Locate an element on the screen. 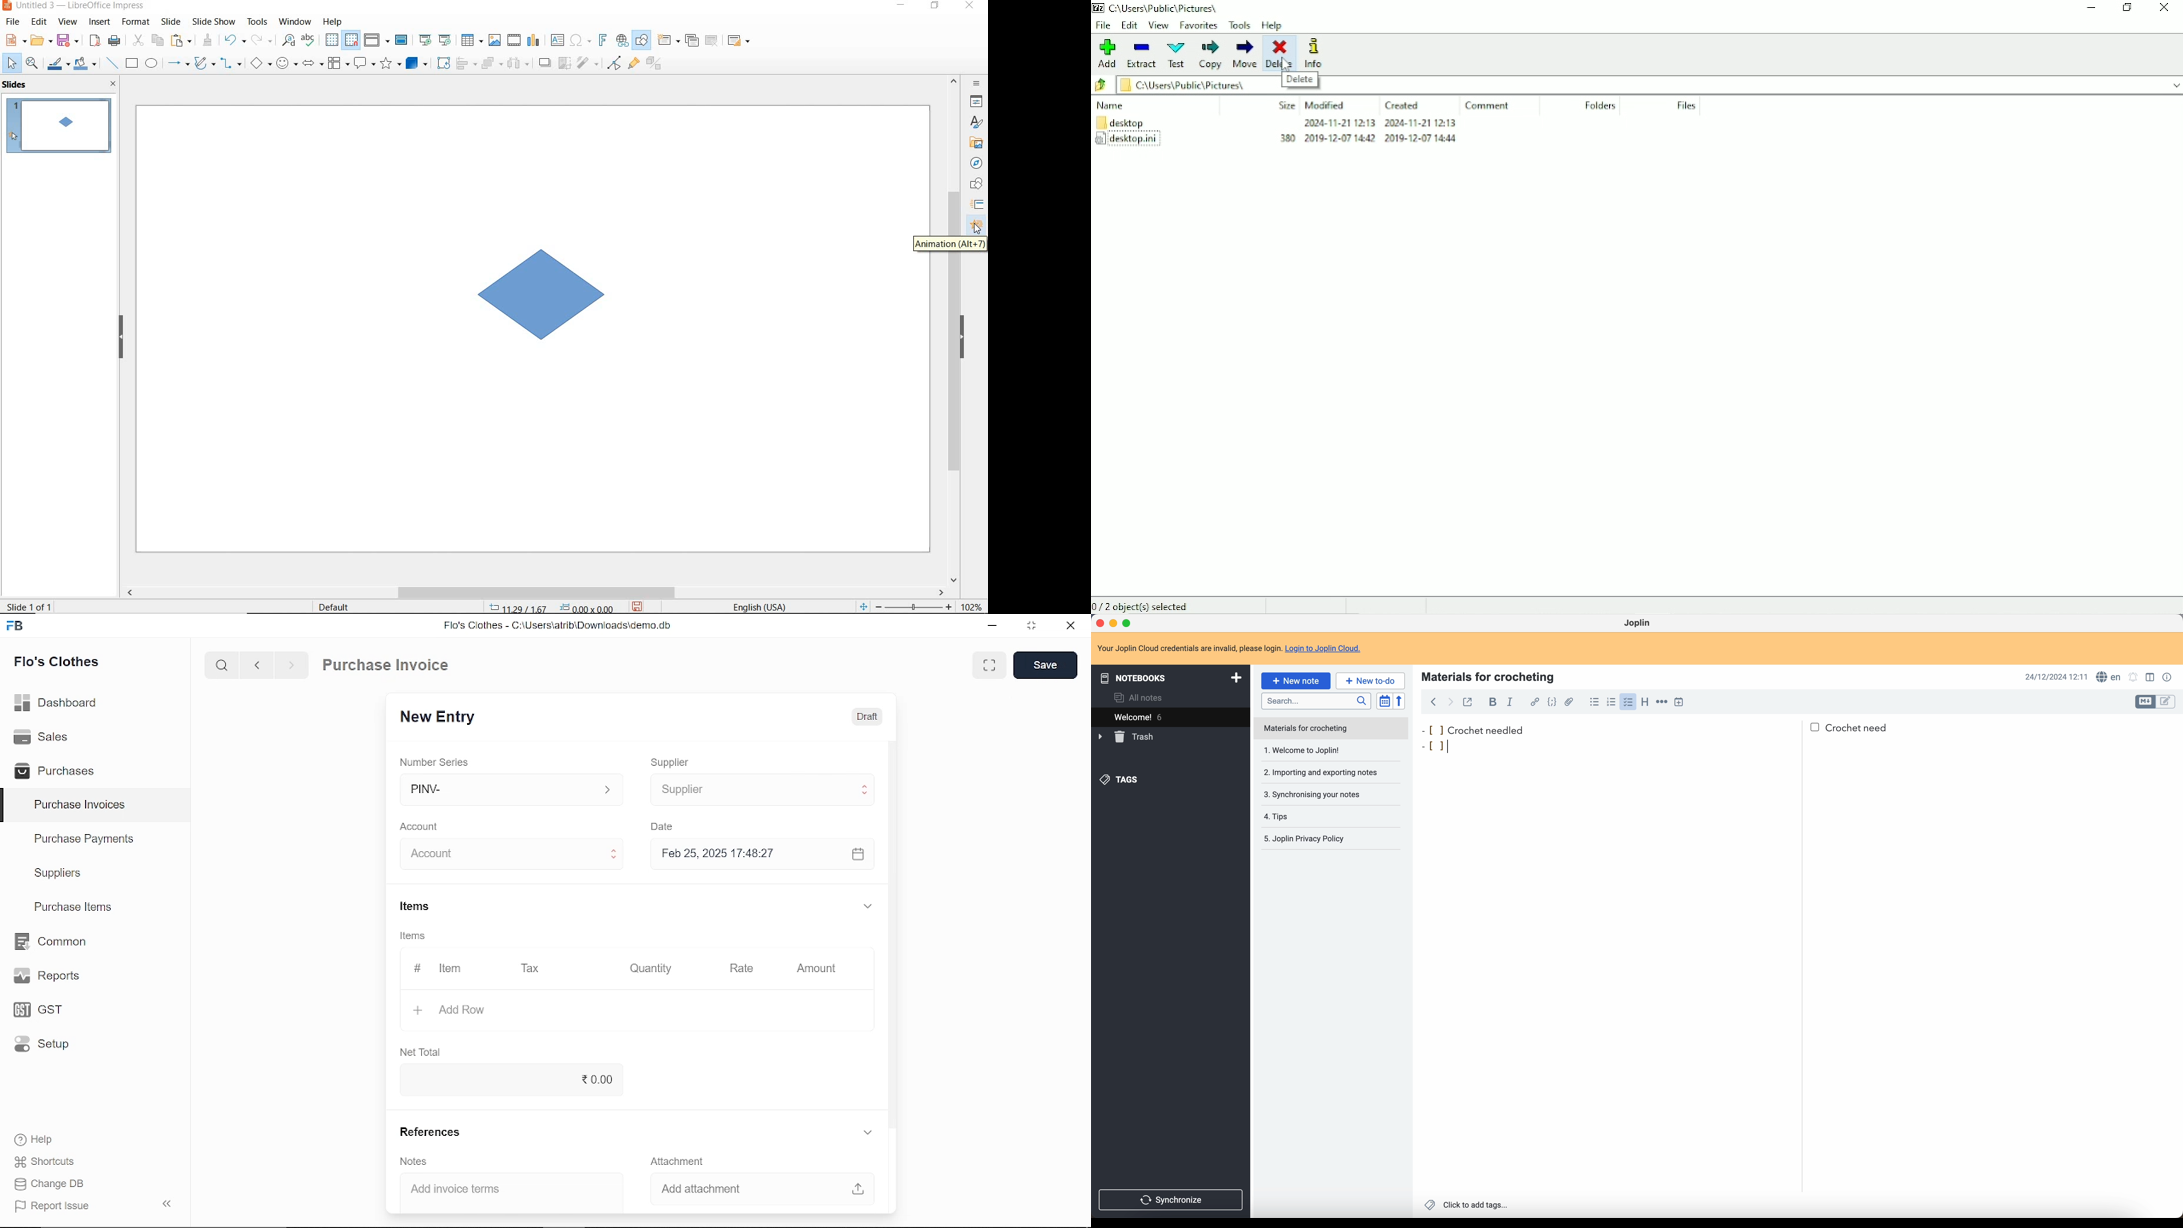 The image size is (2184, 1232). importing and exporting notes is located at coordinates (1326, 772).